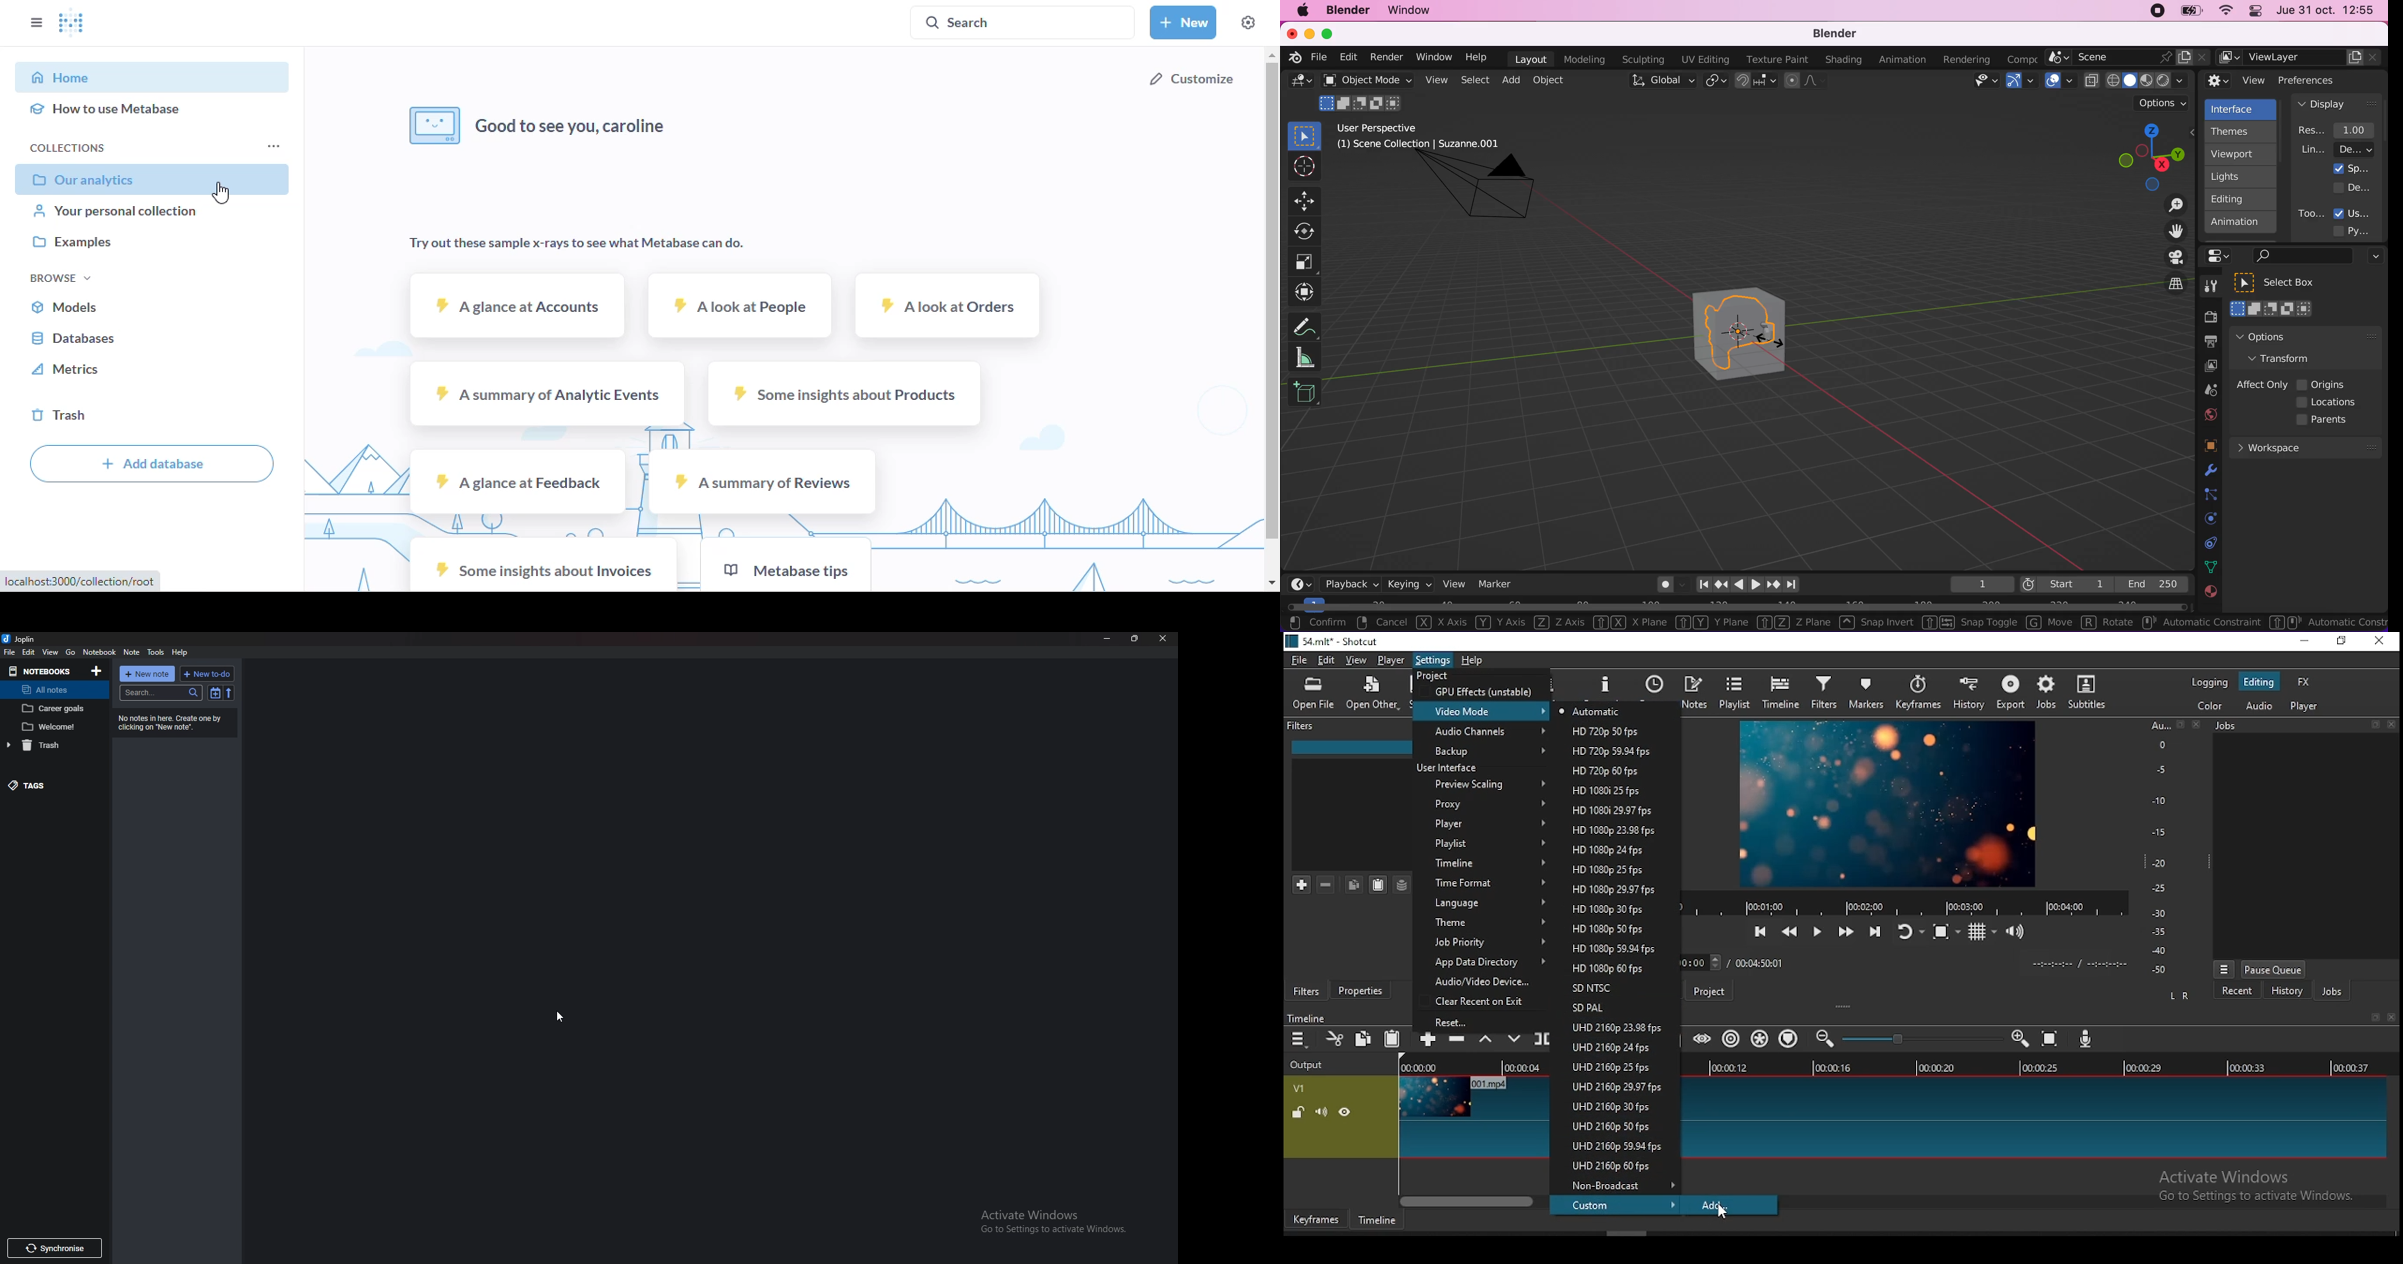 Image resolution: width=2408 pixels, height=1288 pixels. What do you see at coordinates (1108, 638) in the screenshot?
I see `minimize` at bounding box center [1108, 638].